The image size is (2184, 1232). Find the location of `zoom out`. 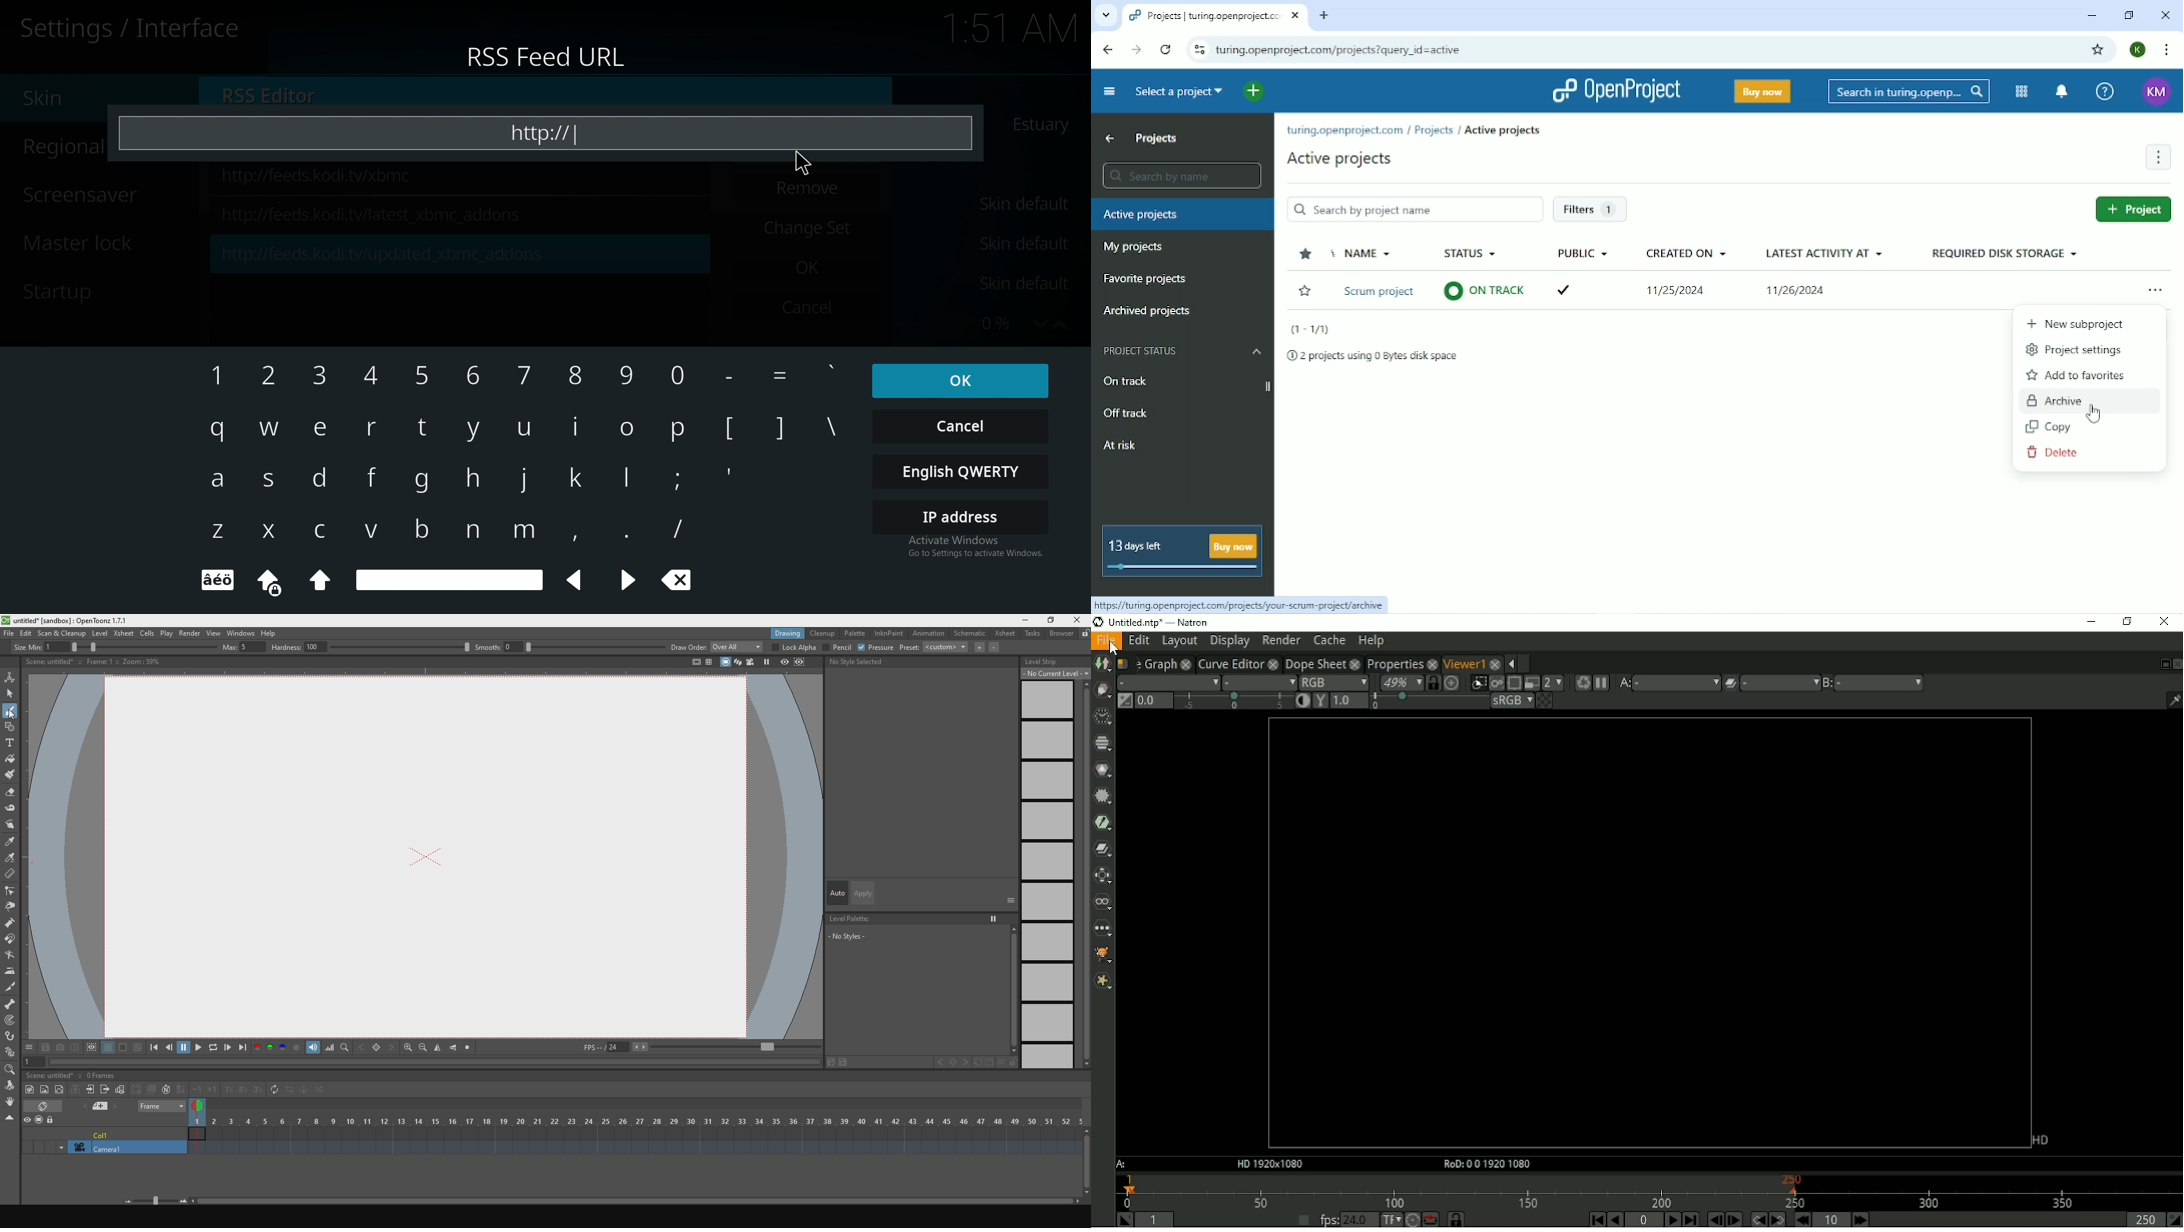

zoom out is located at coordinates (424, 1048).